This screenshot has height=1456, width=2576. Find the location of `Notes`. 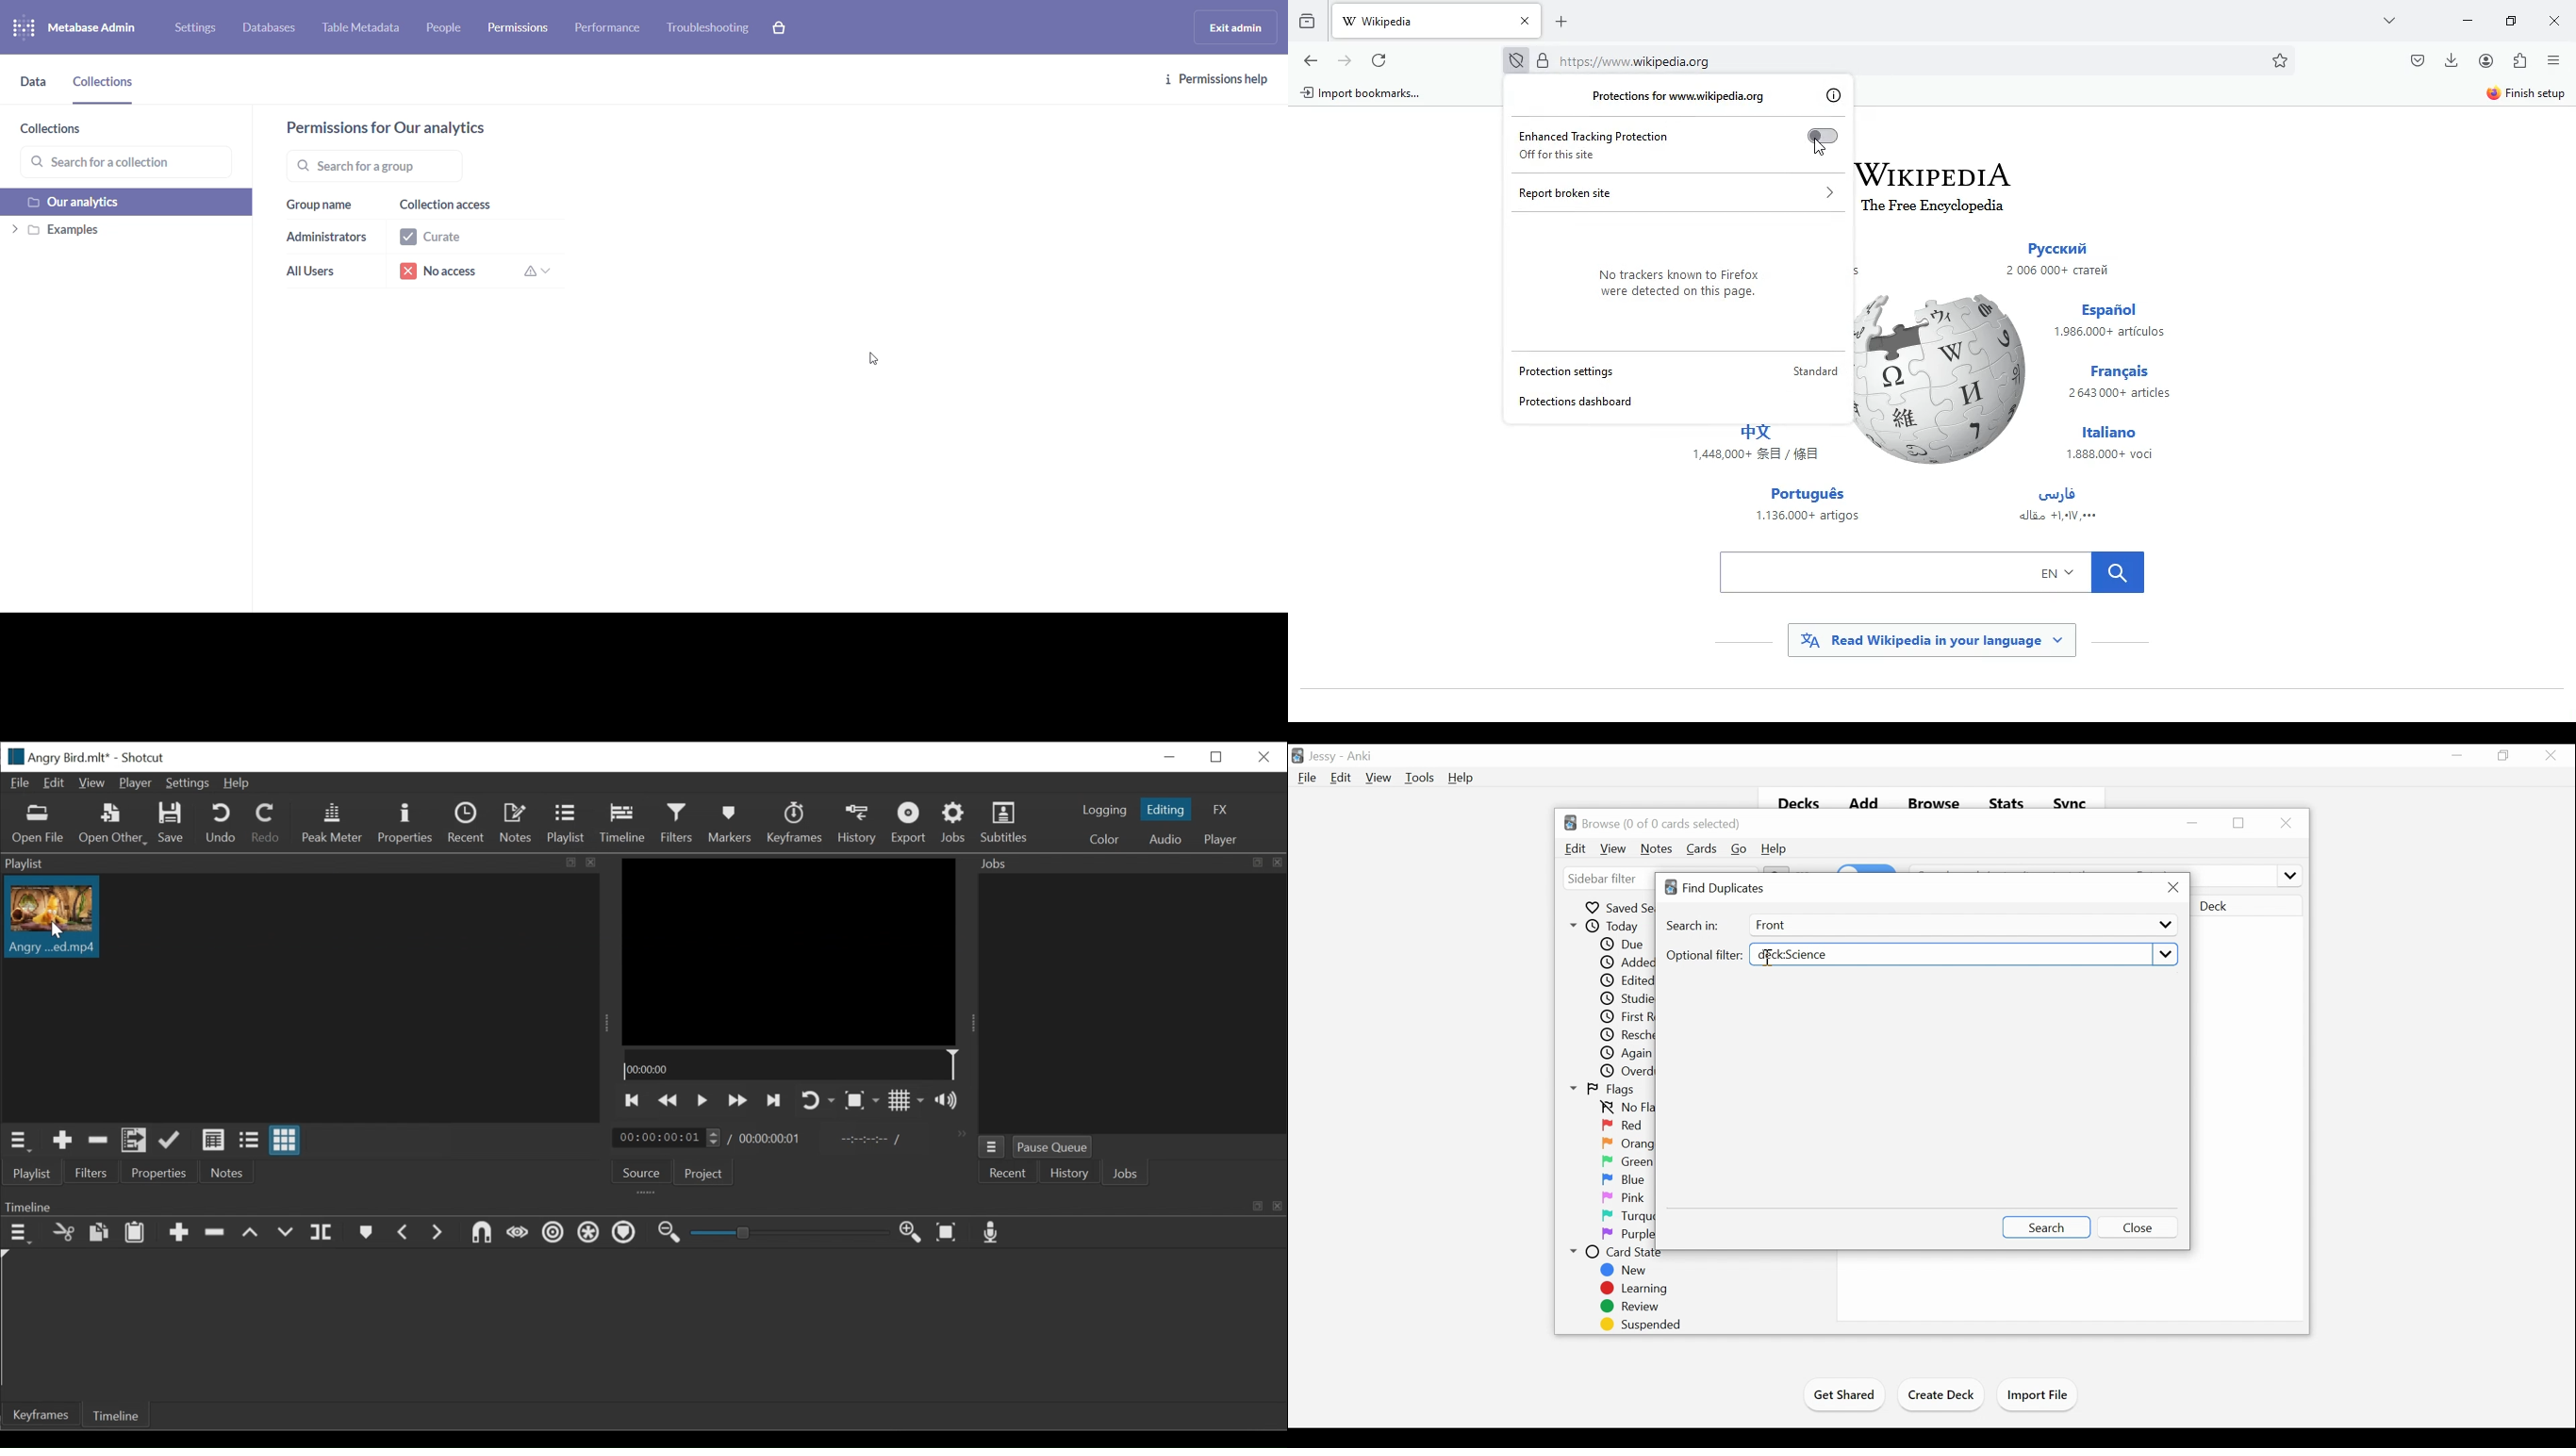

Notes is located at coordinates (1657, 849).